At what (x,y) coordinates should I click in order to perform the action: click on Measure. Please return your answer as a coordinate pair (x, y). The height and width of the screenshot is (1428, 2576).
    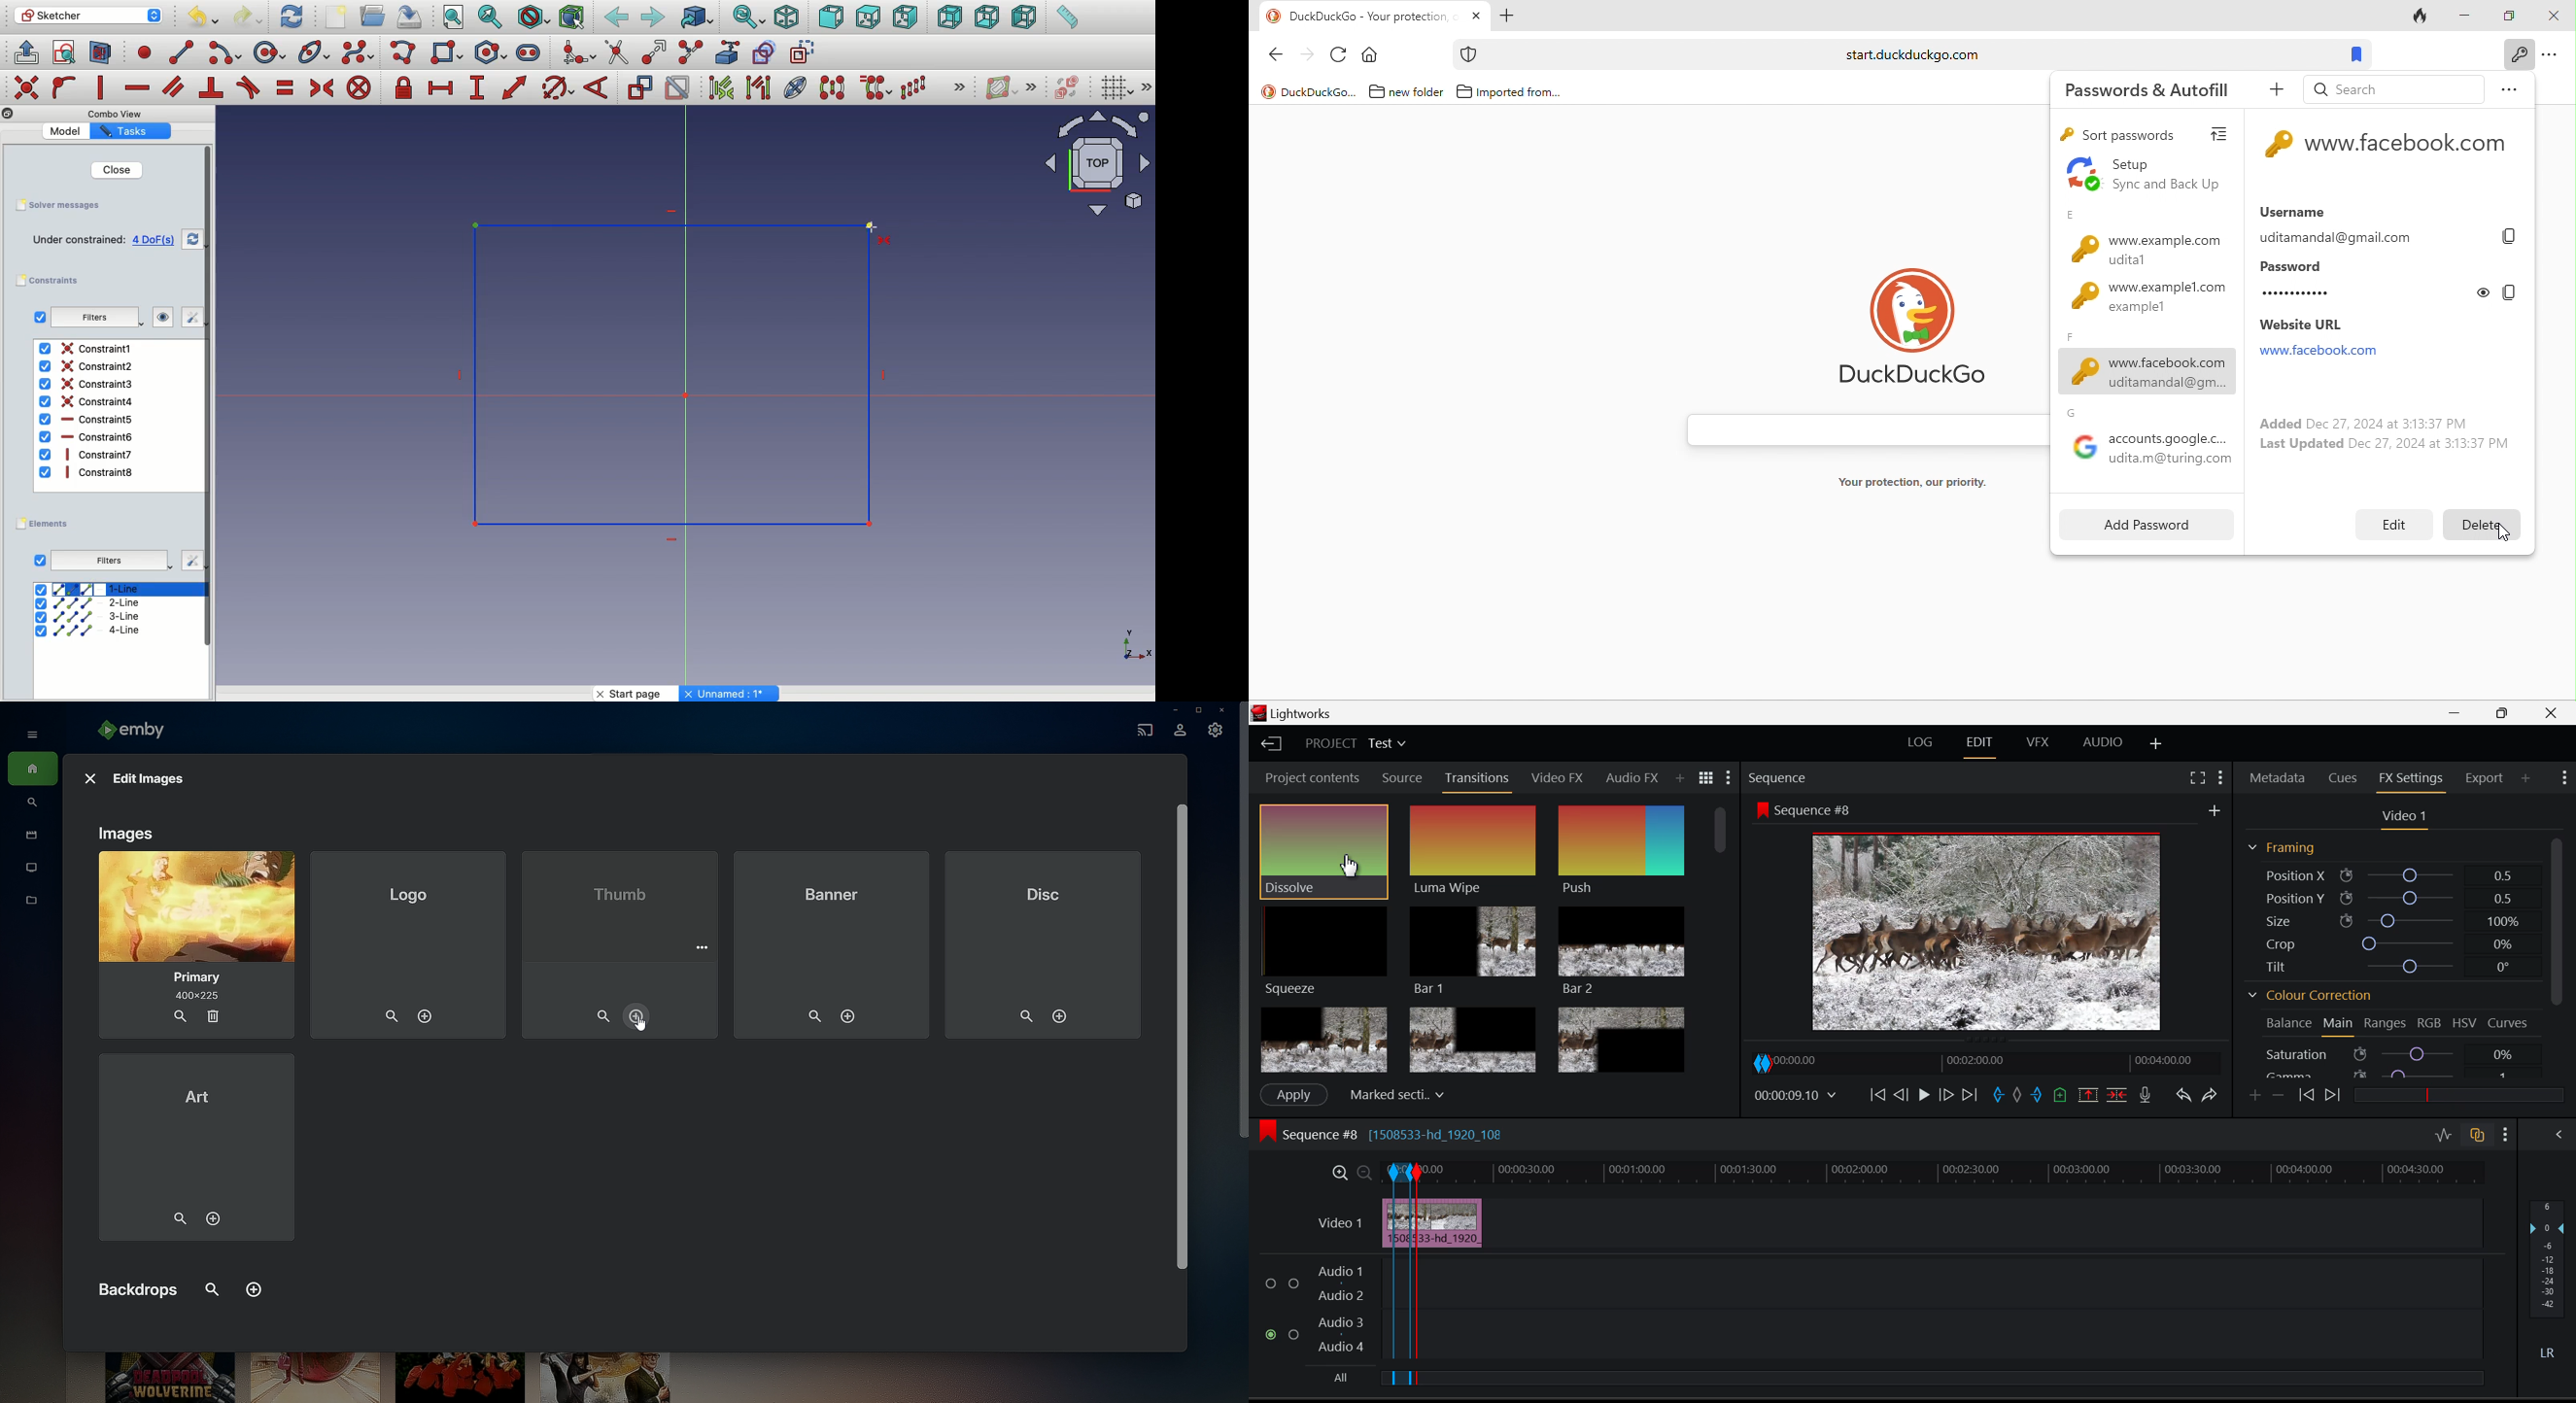
    Looking at the image, I should click on (1067, 18).